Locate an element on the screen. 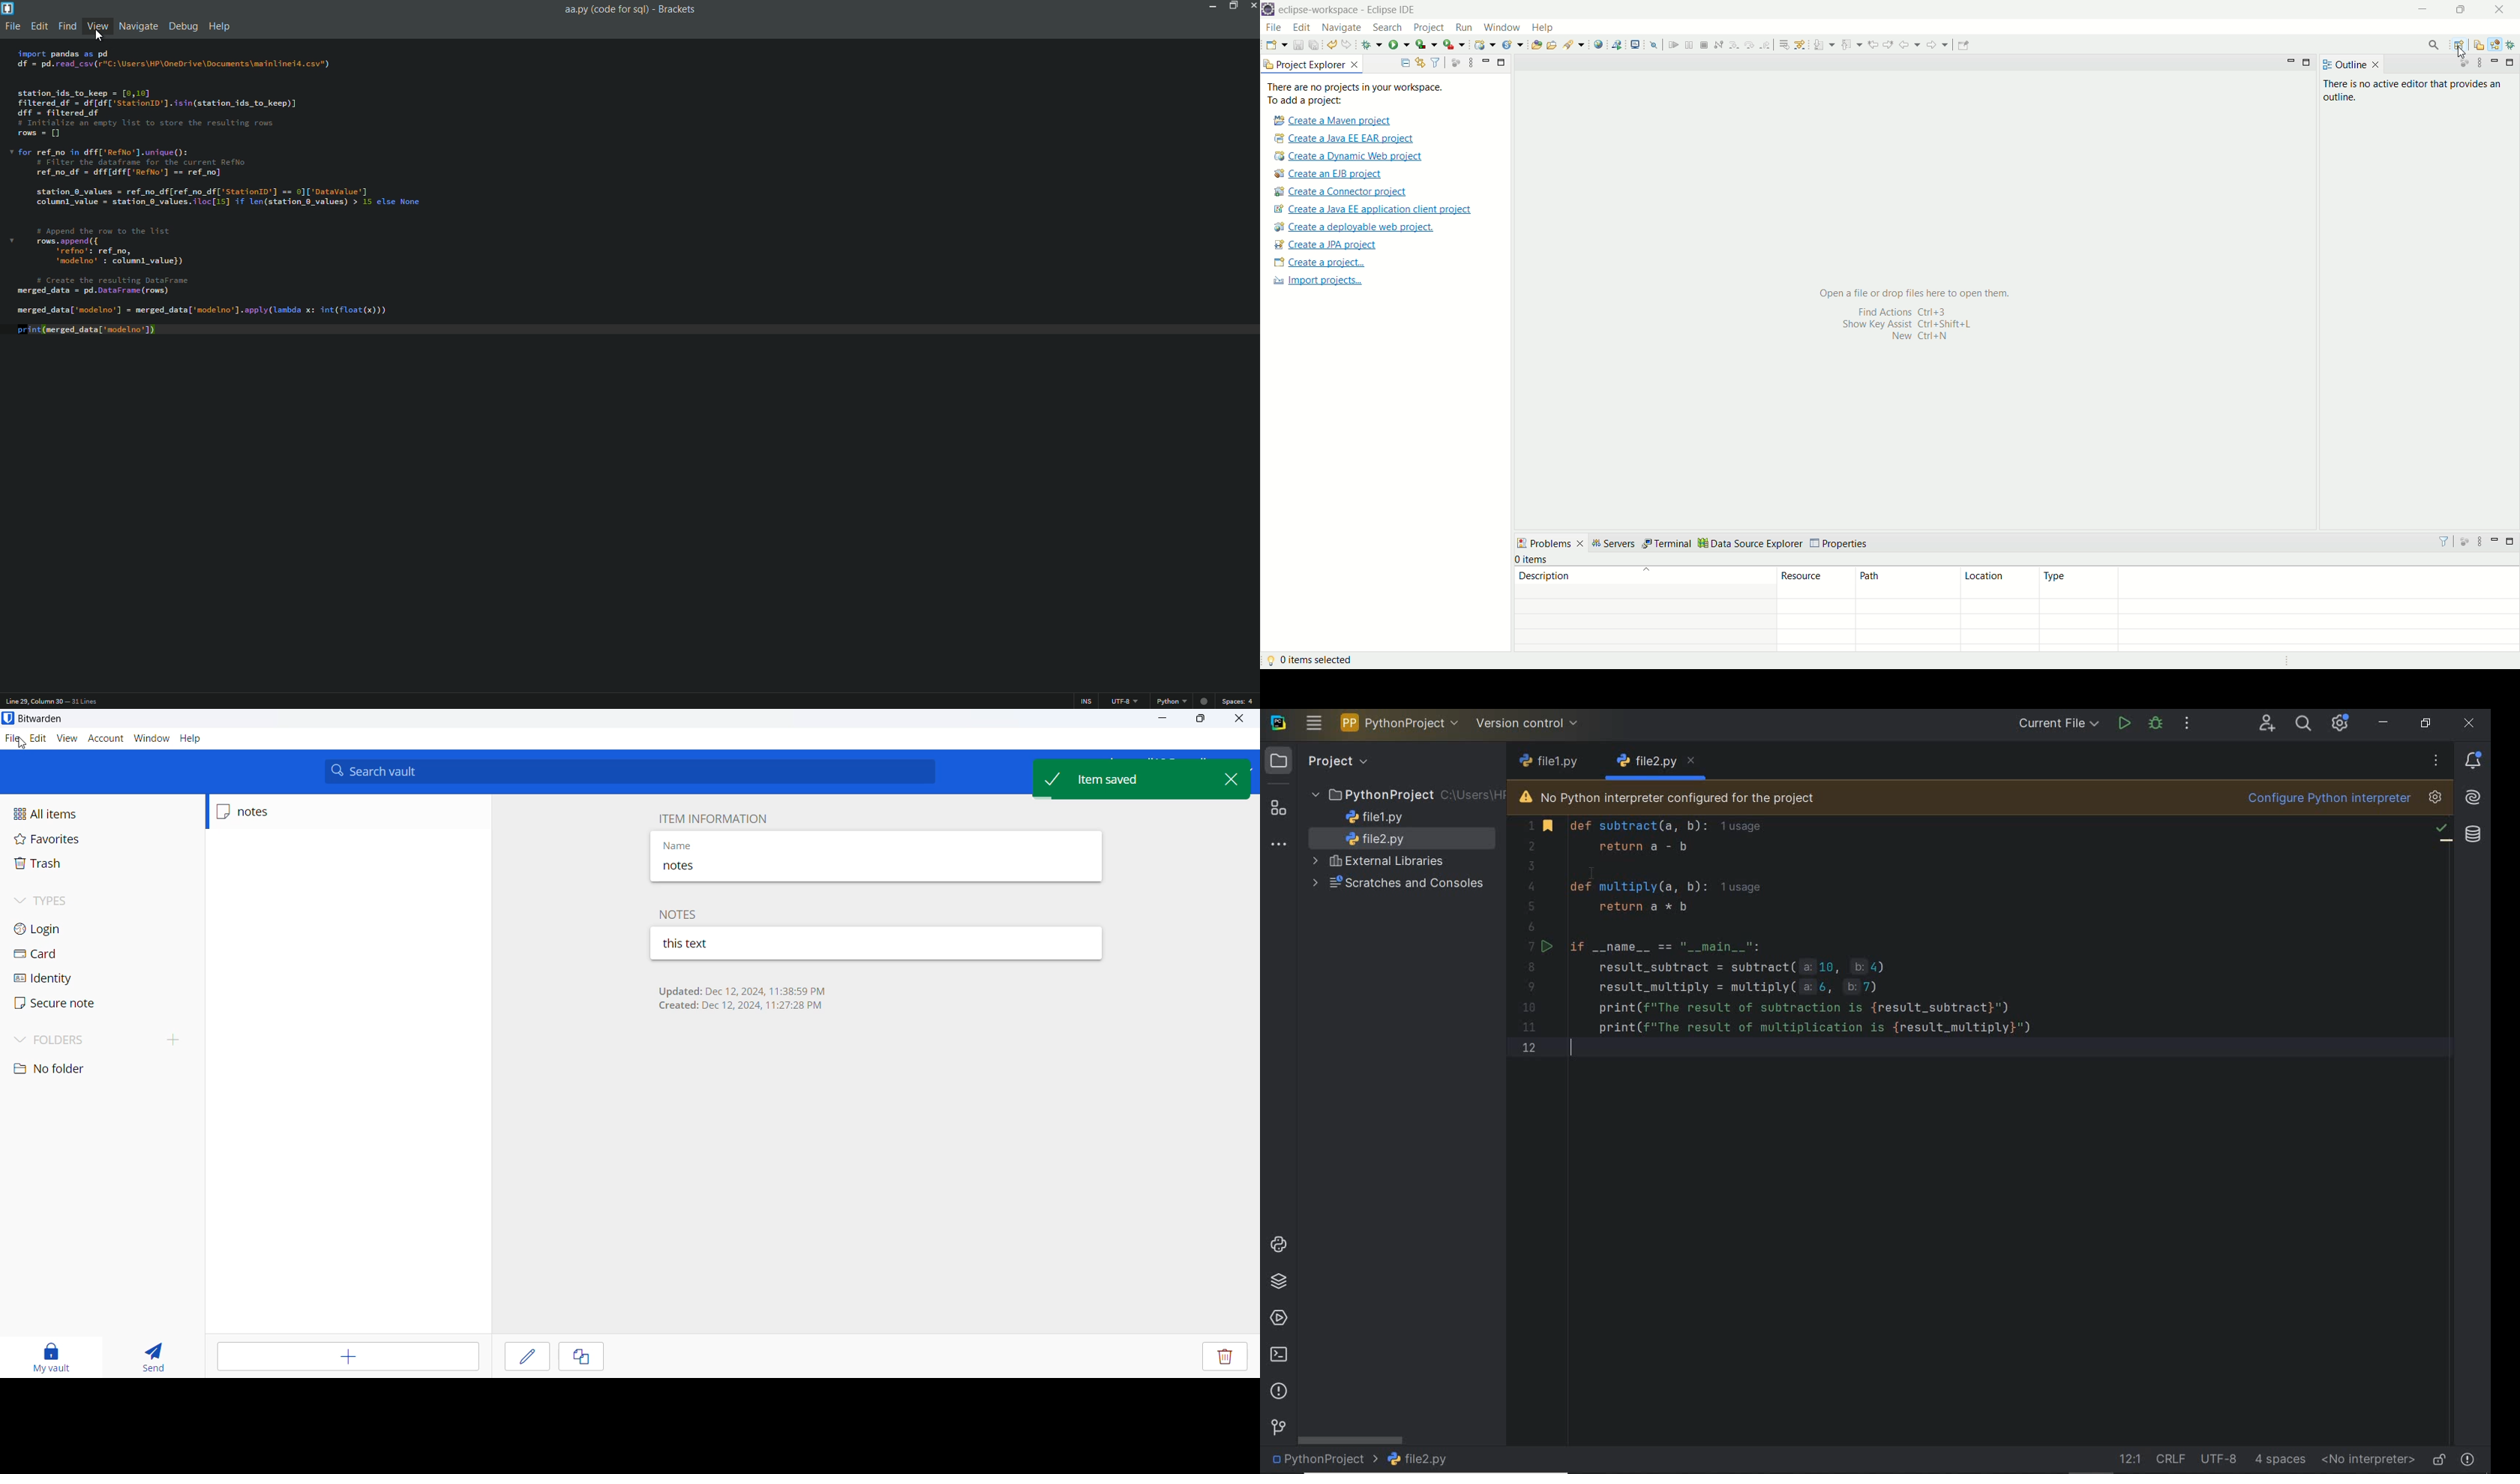 This screenshot has width=2520, height=1484. item saved is located at coordinates (1123, 777).